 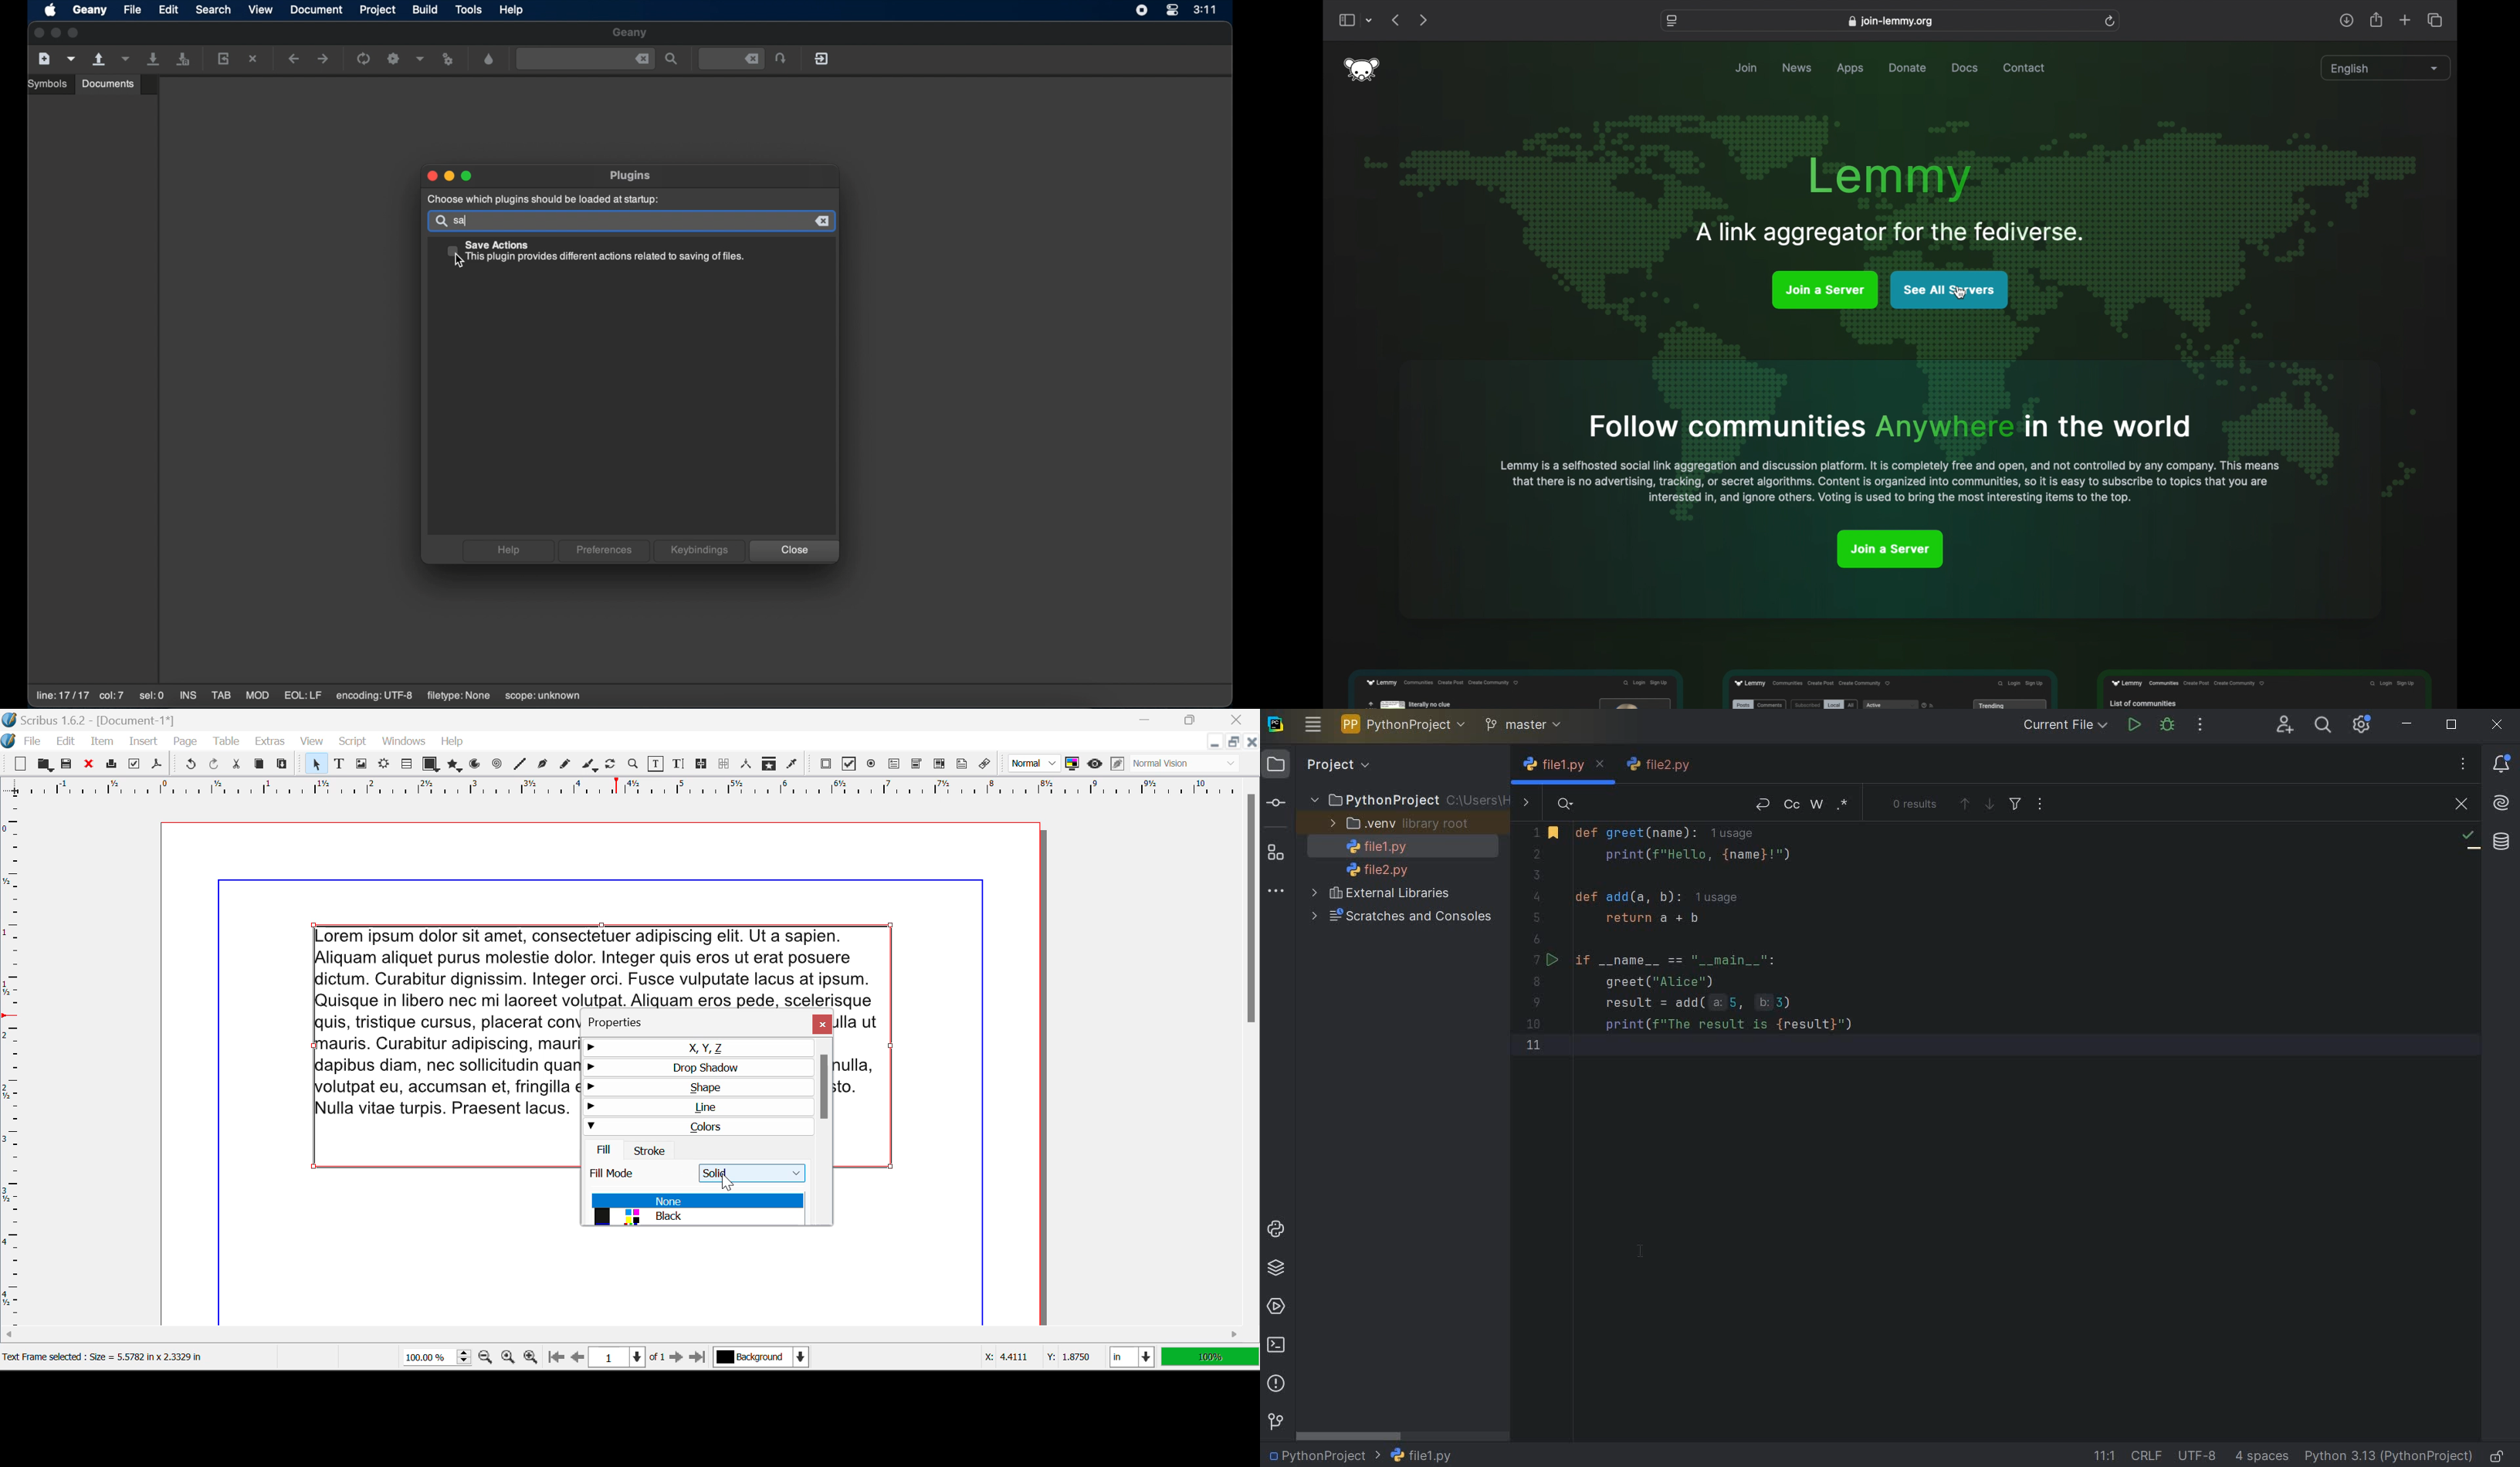 What do you see at coordinates (33, 743) in the screenshot?
I see `File` at bounding box center [33, 743].